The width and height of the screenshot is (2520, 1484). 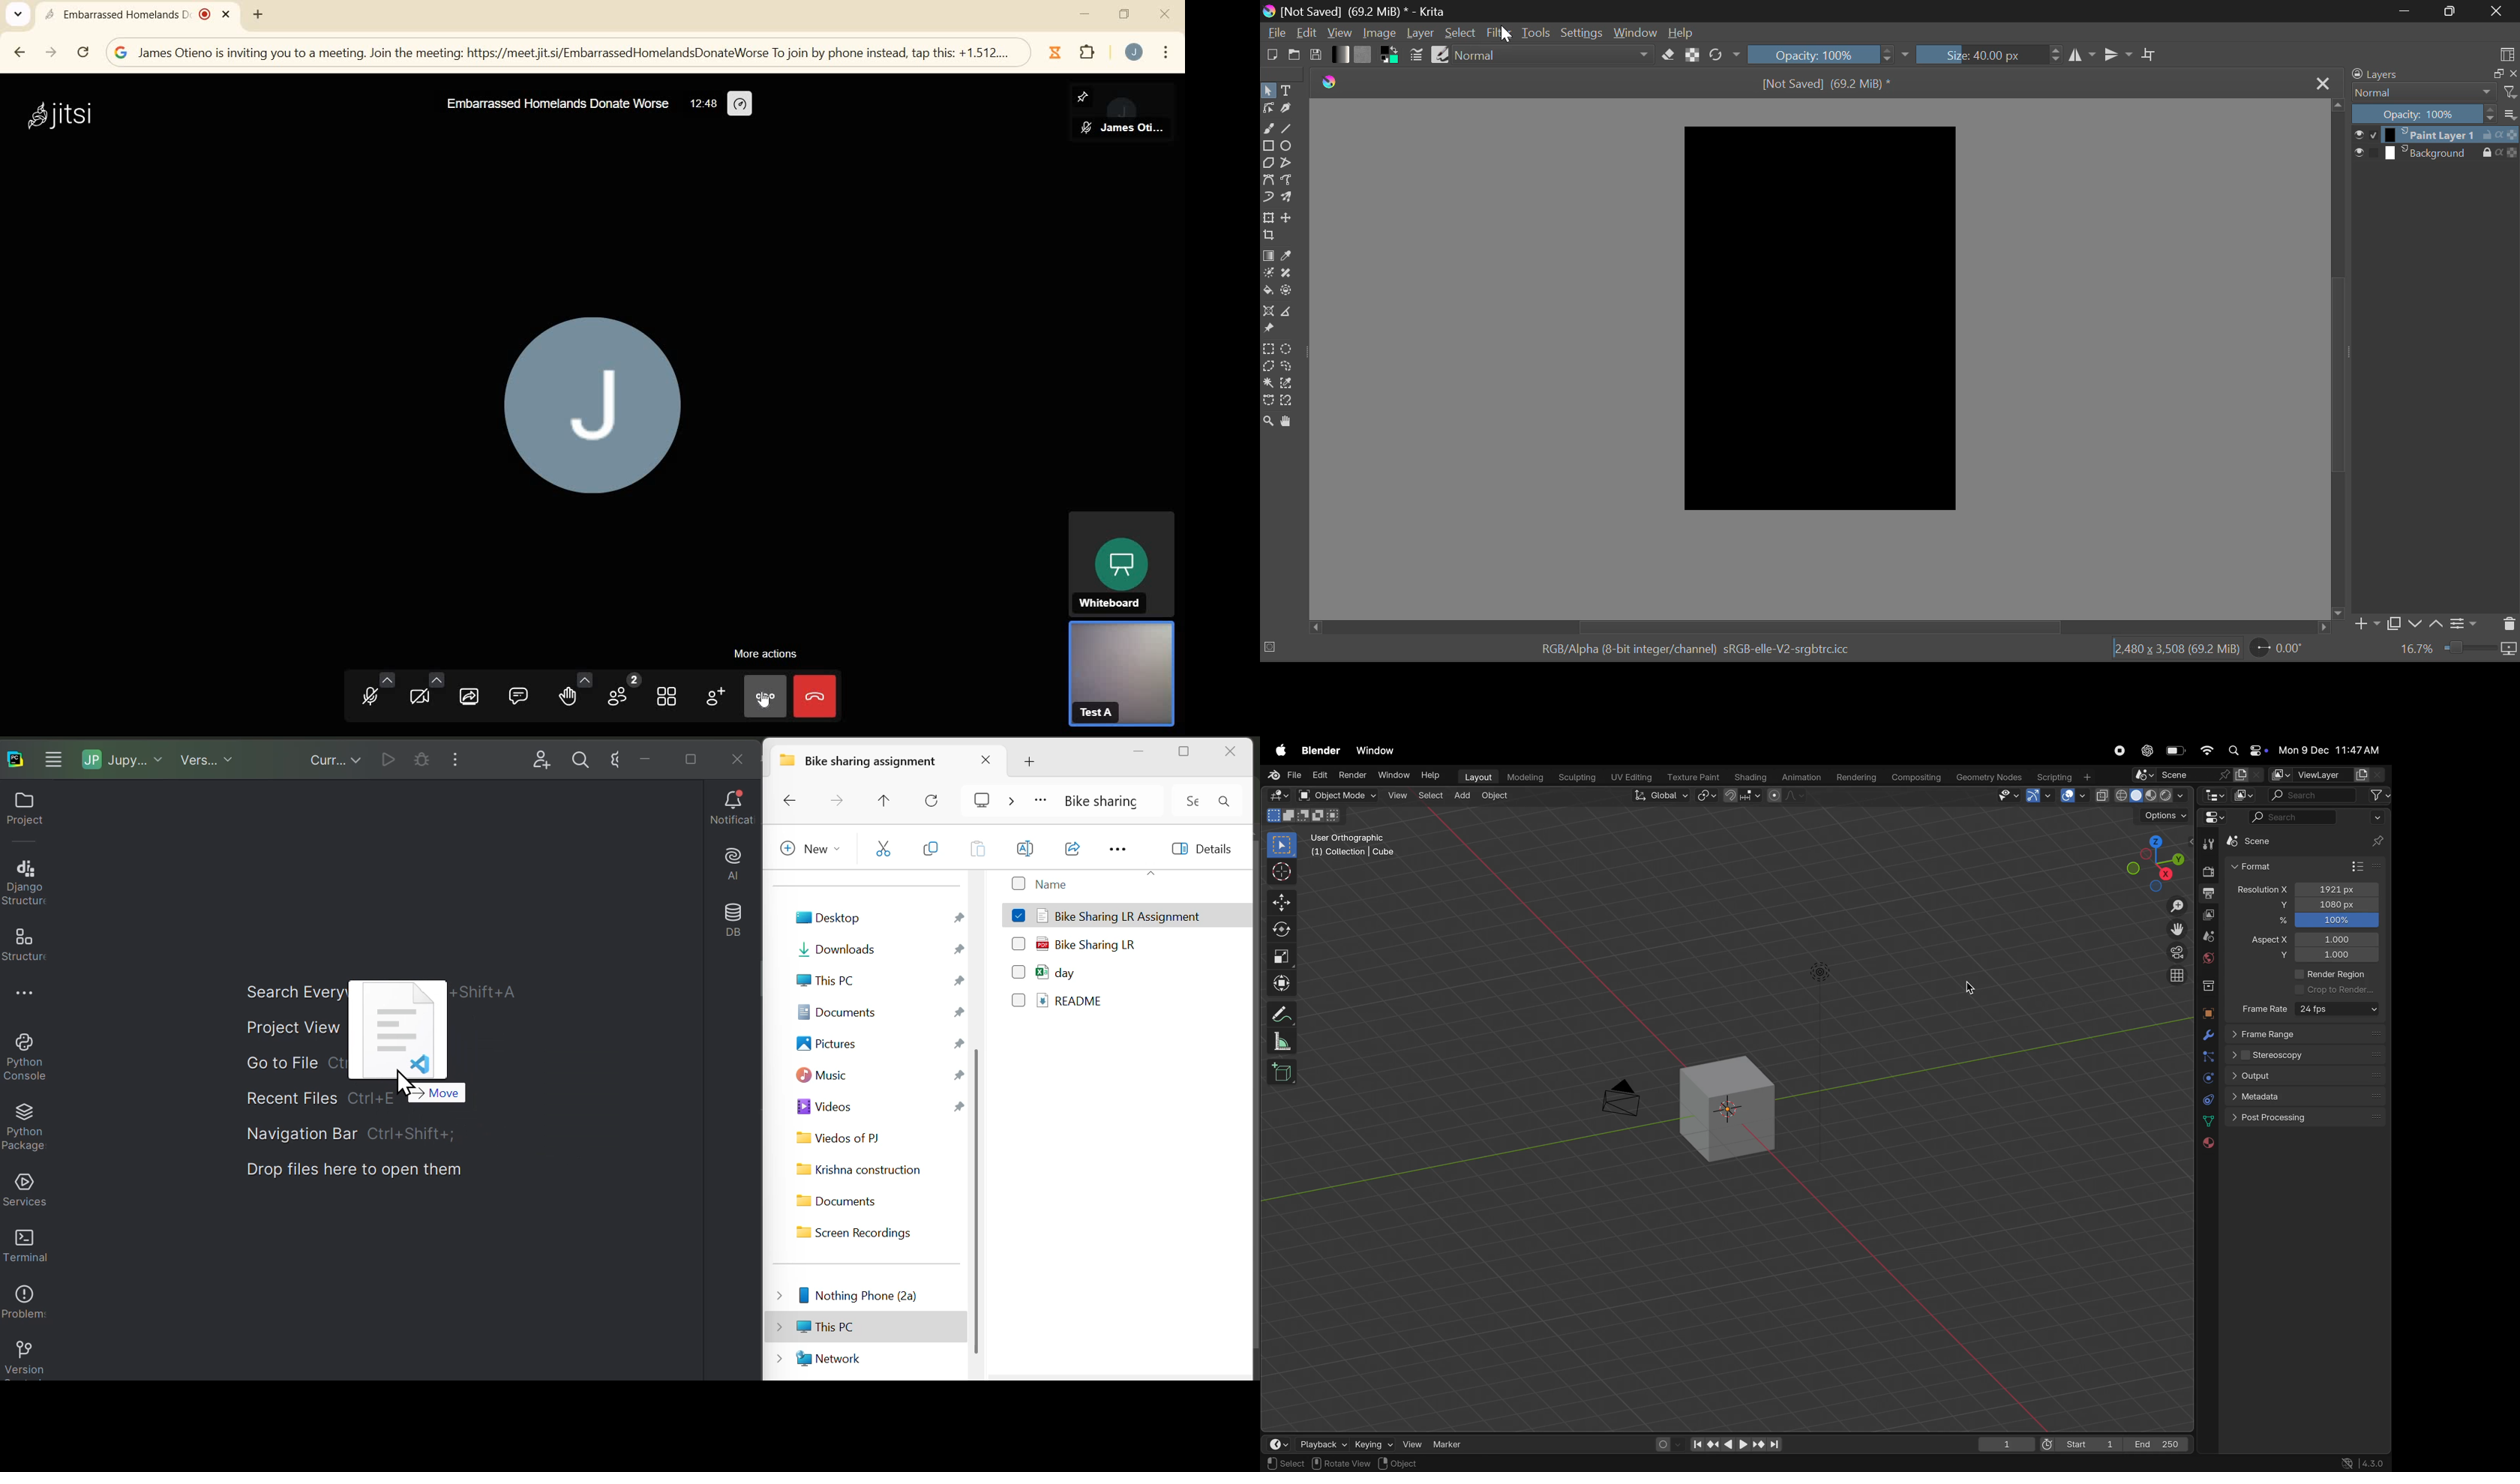 What do you see at coordinates (2210, 845) in the screenshot?
I see `tool` at bounding box center [2210, 845].